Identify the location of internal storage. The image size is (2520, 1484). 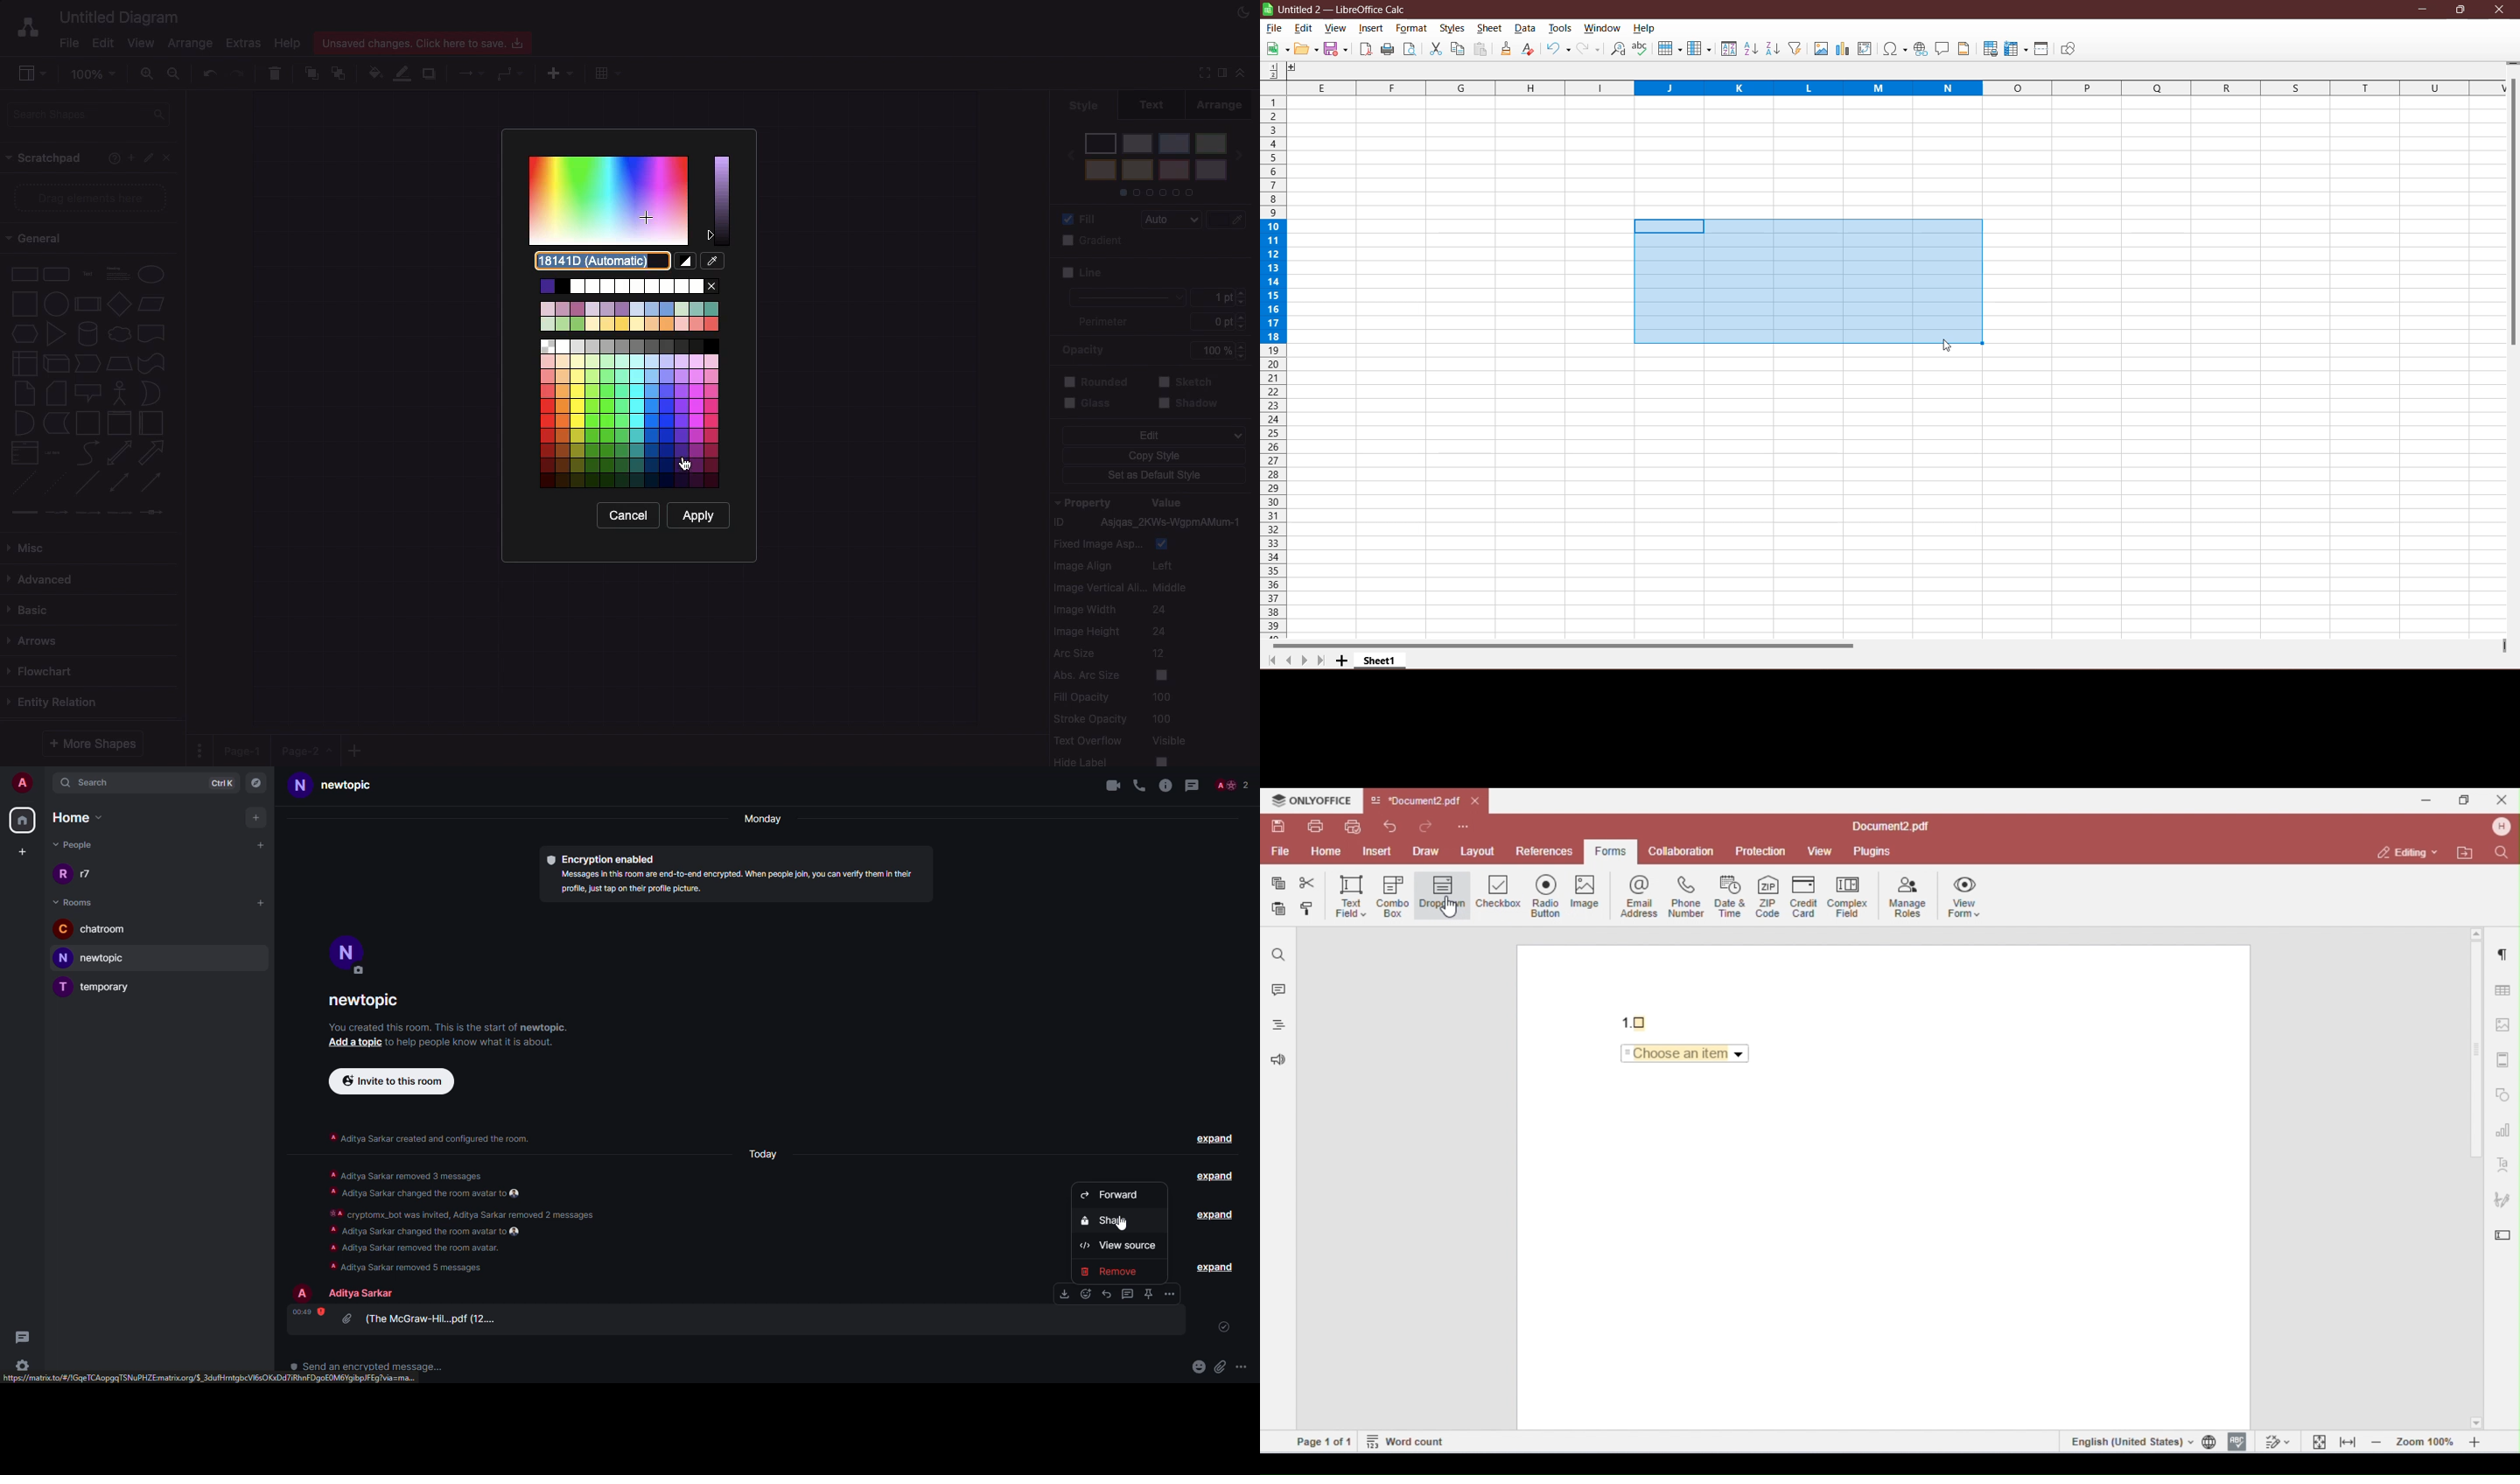
(23, 362).